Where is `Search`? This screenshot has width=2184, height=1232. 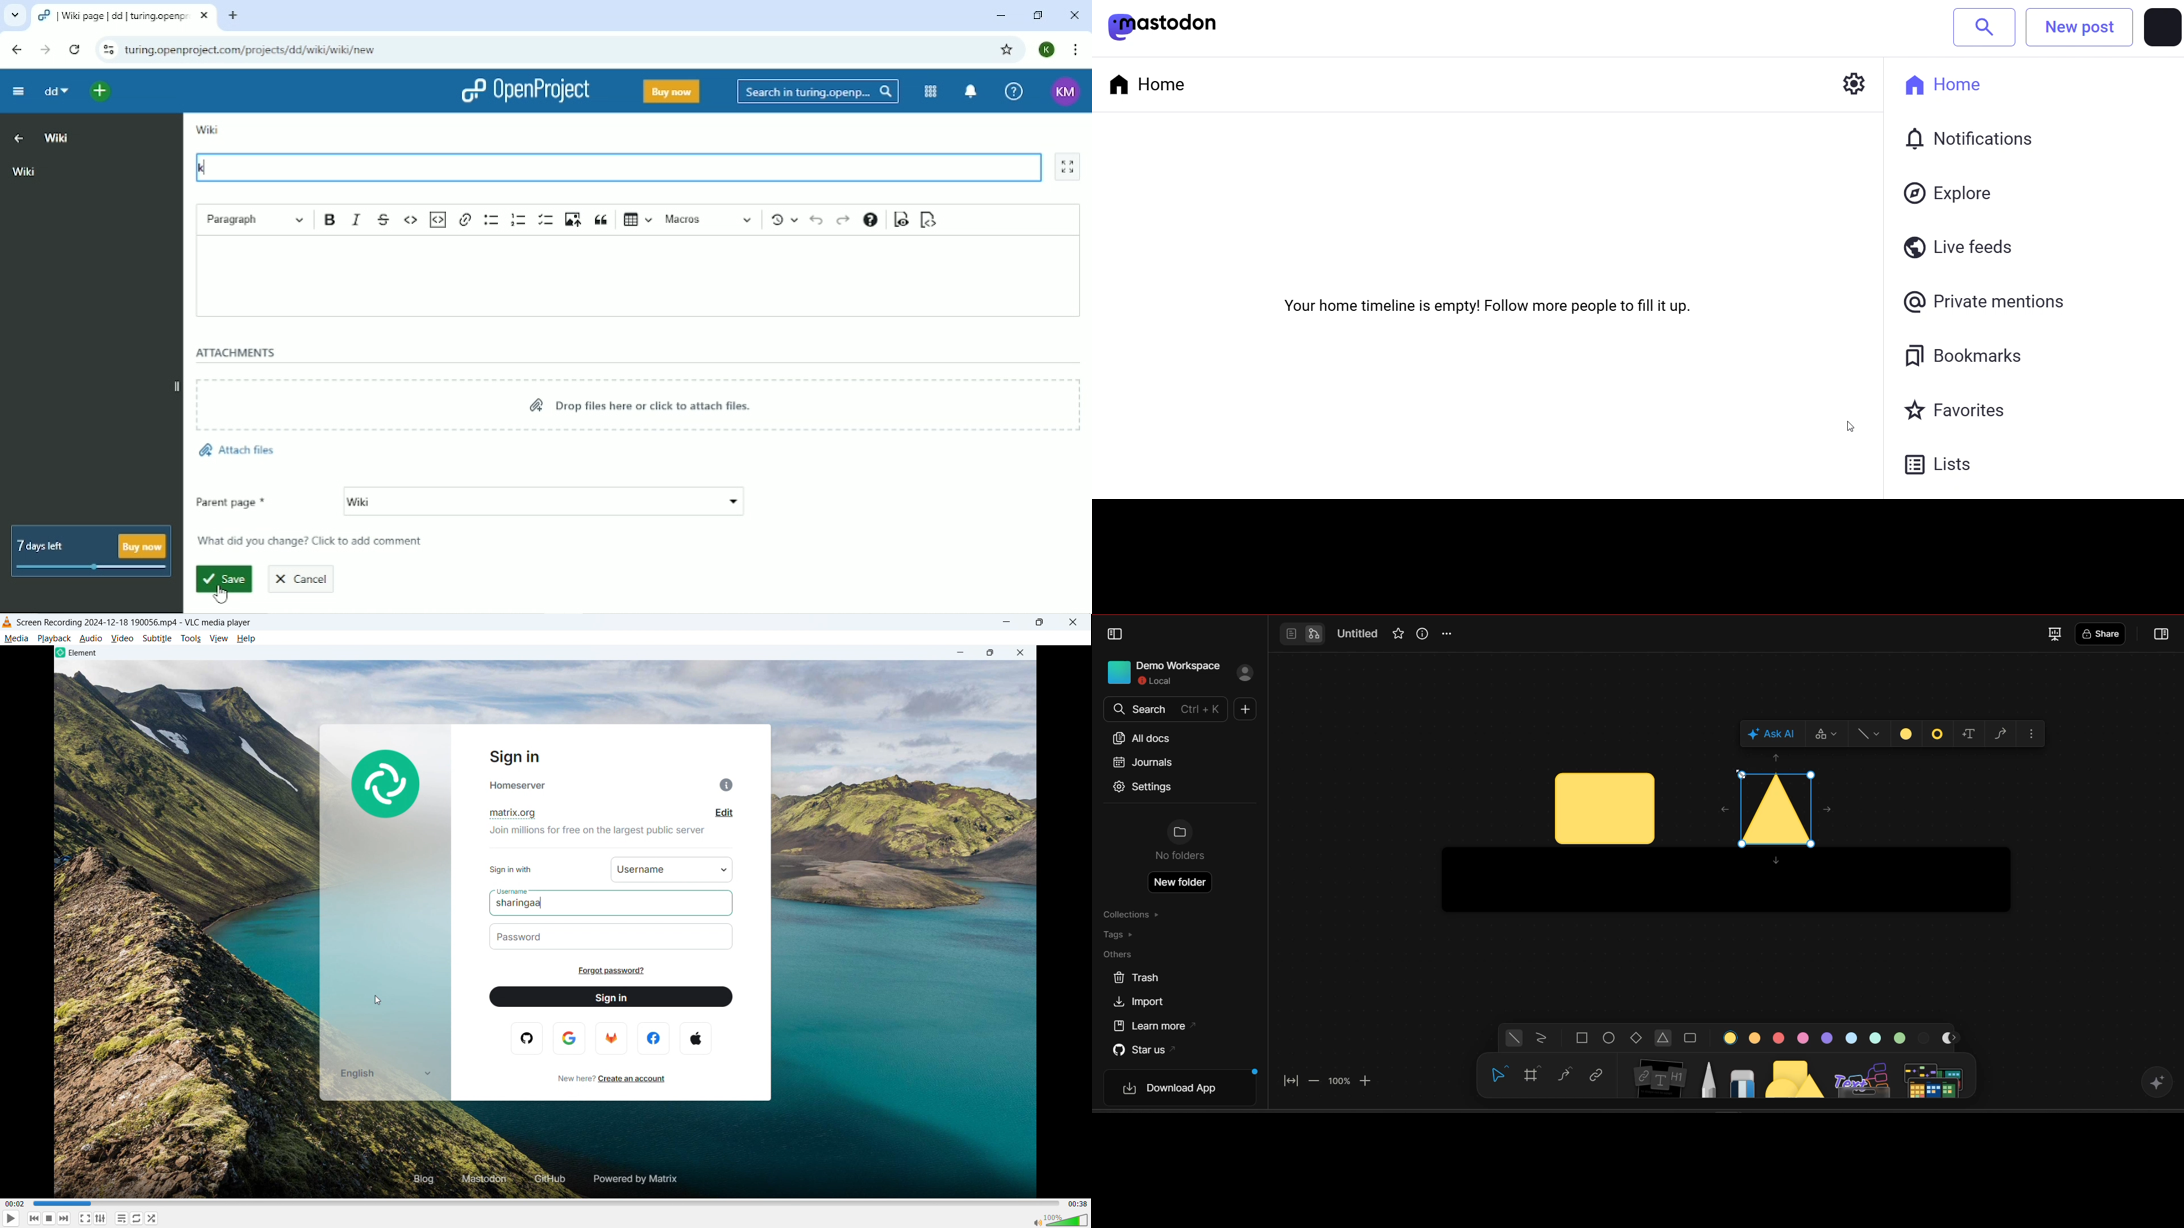 Search is located at coordinates (819, 91).